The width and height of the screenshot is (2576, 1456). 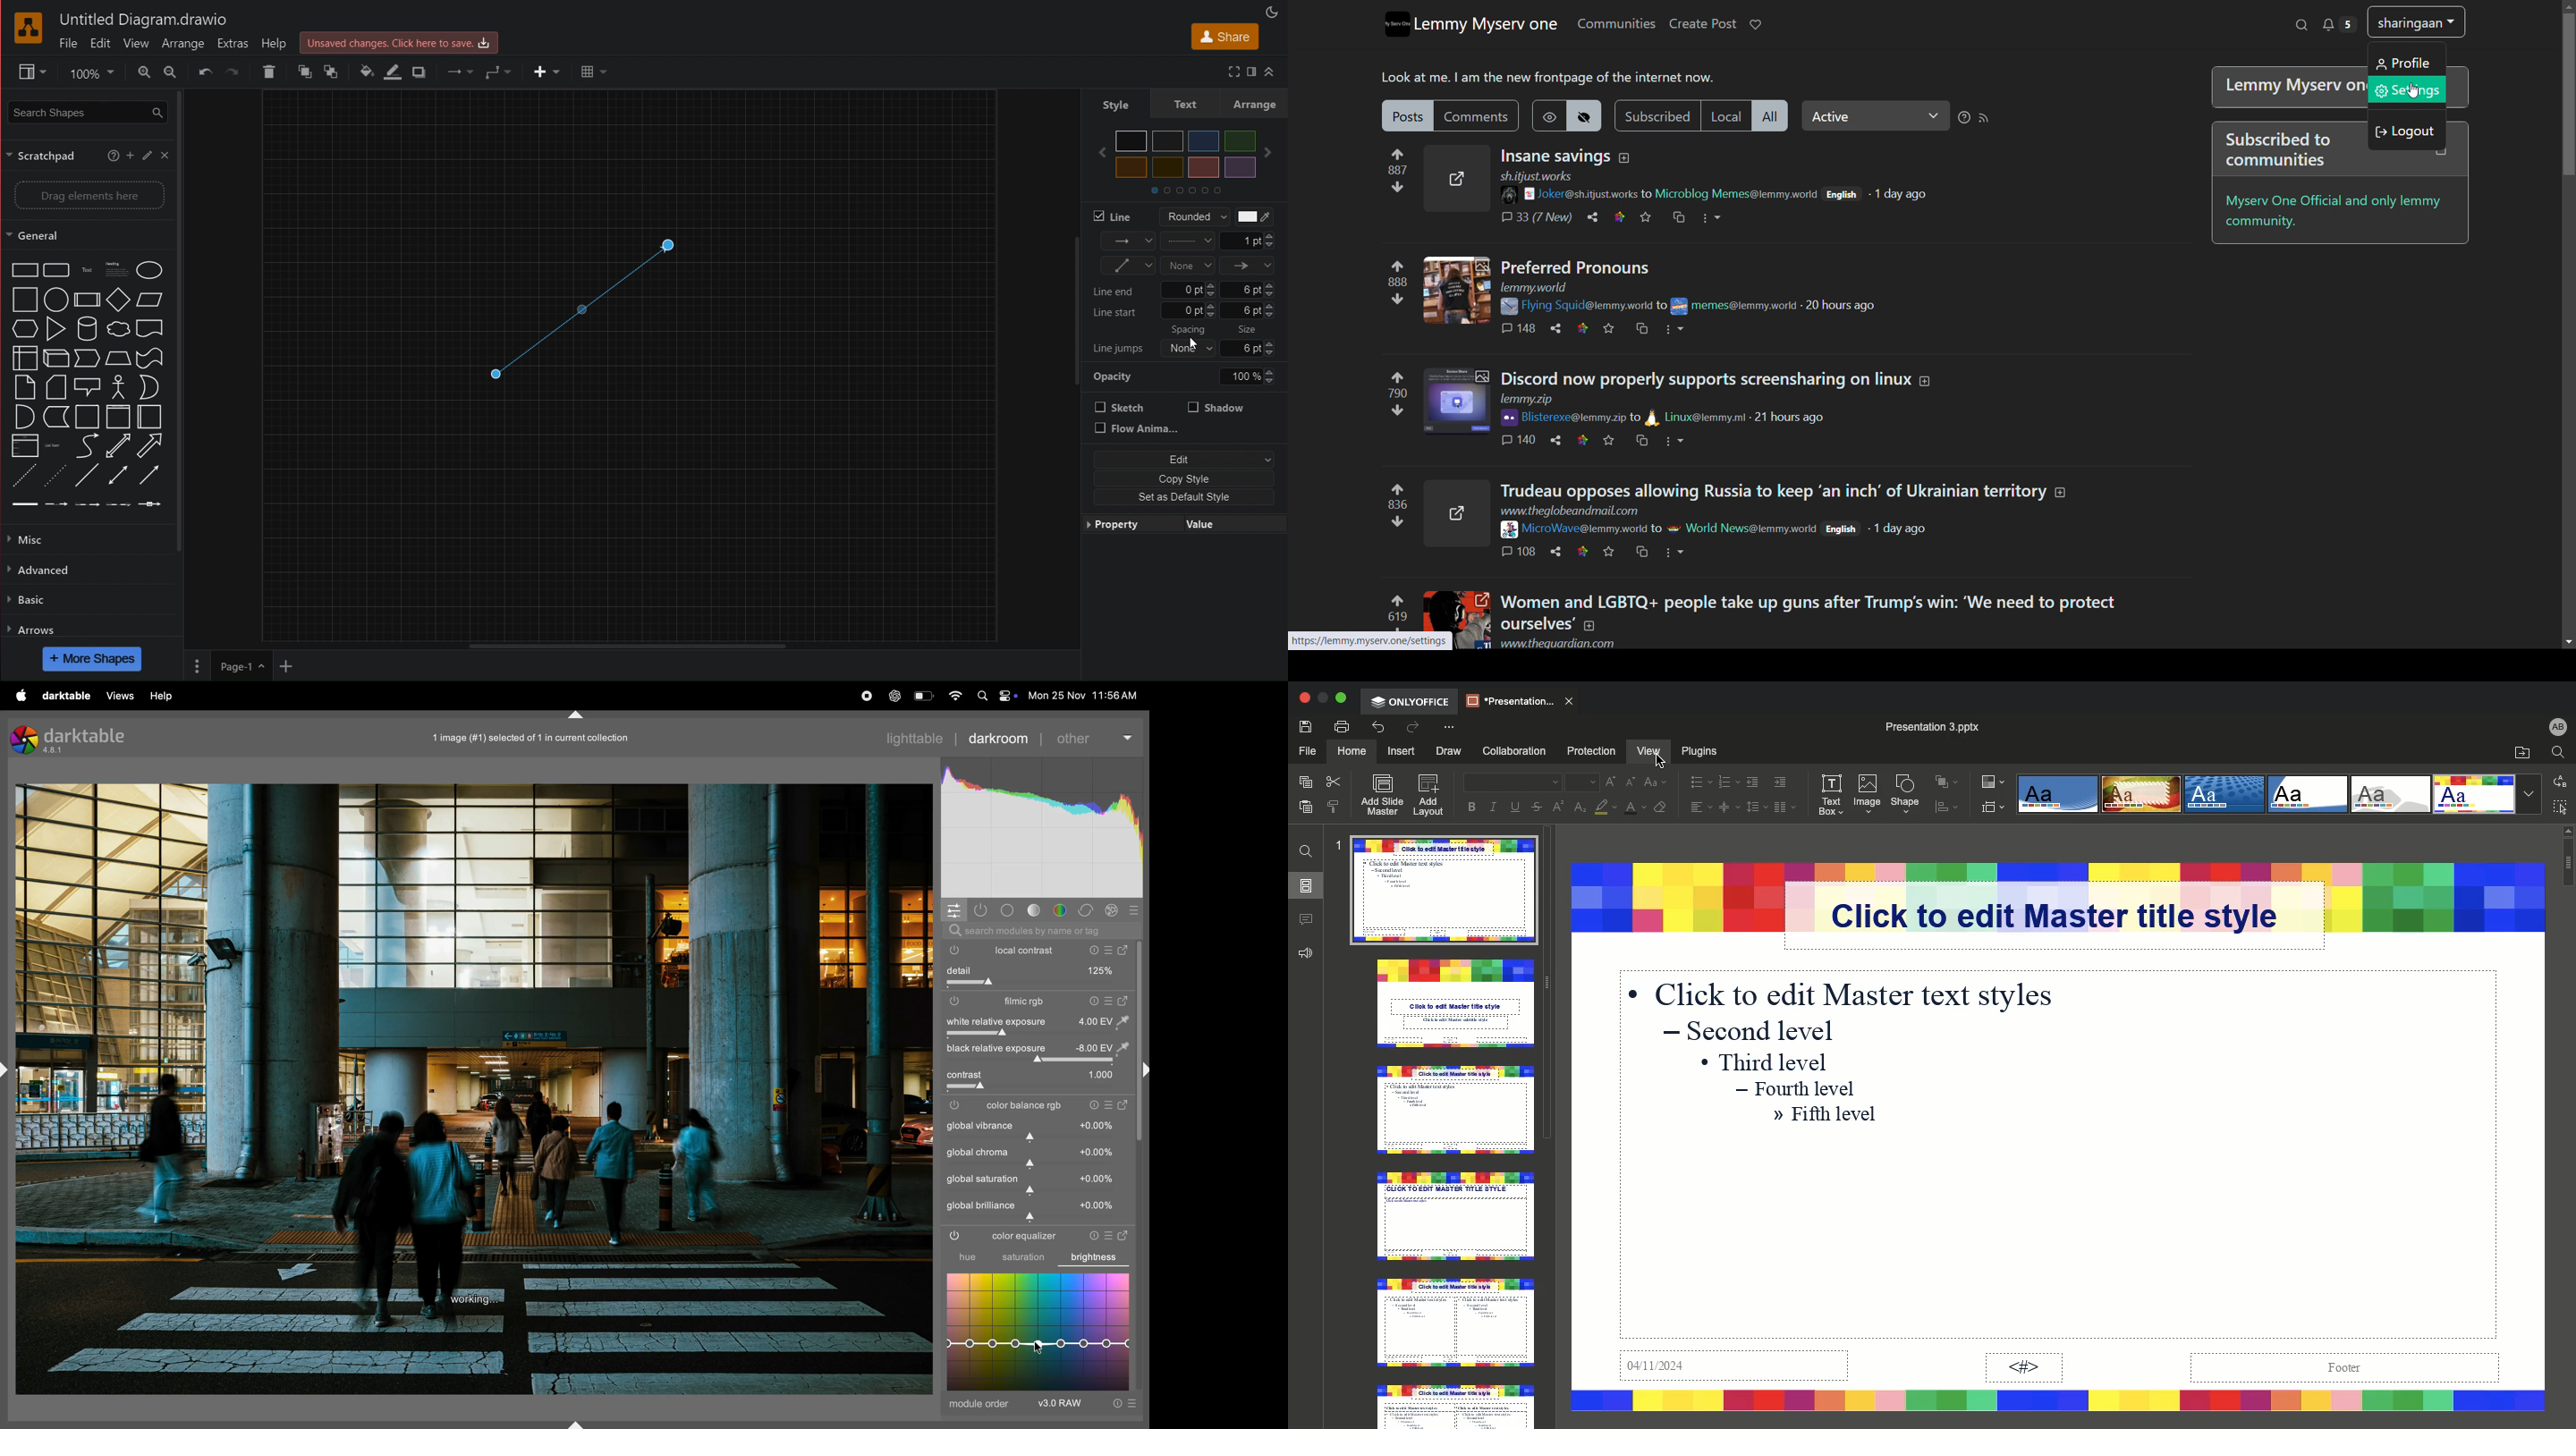 I want to click on presets, so click(x=1111, y=1234).